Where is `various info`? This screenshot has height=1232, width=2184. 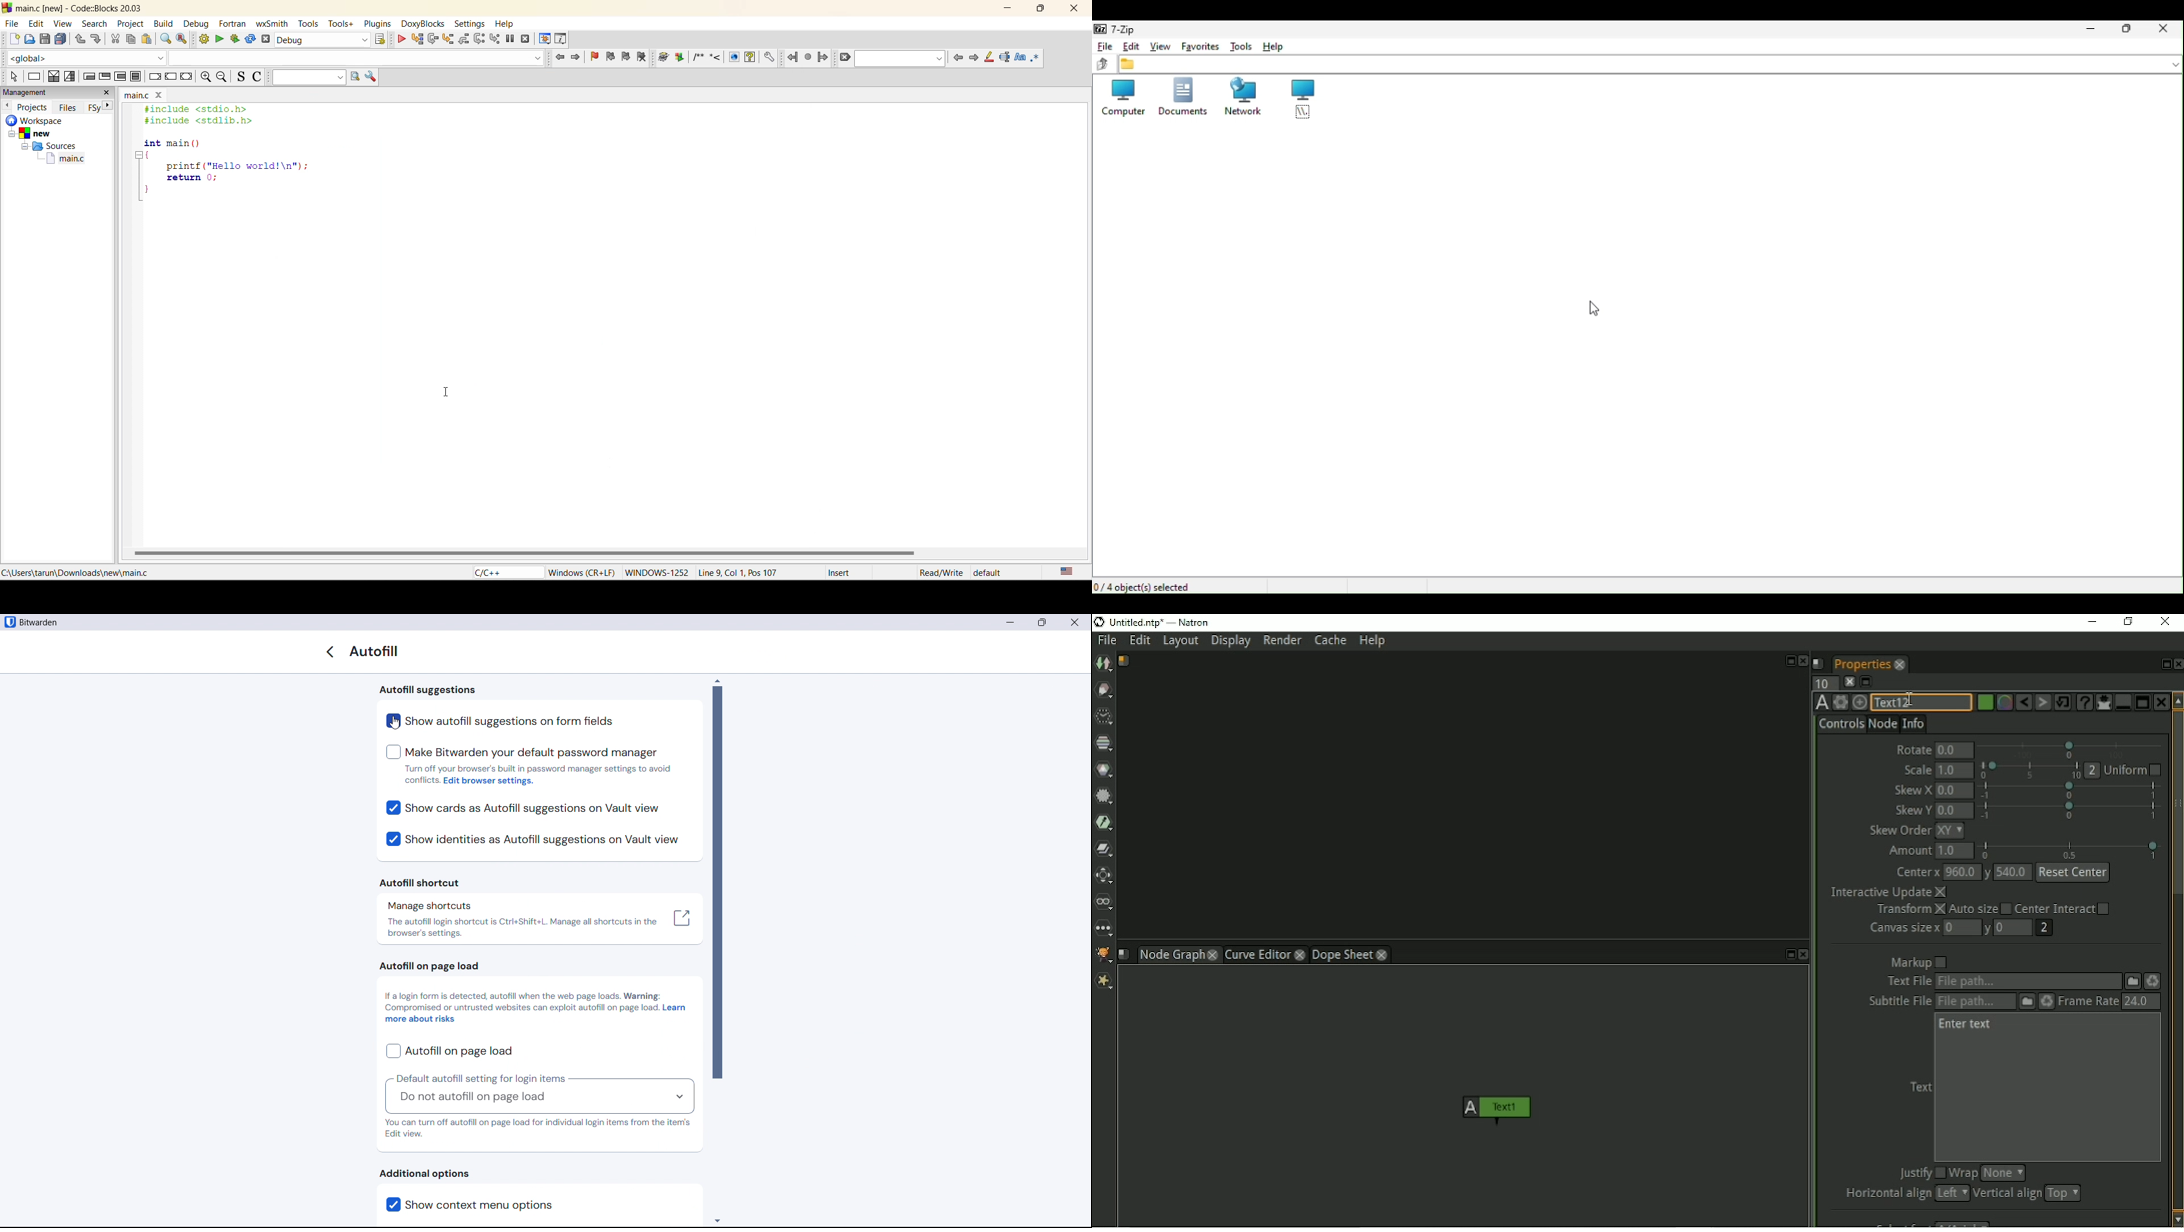
various info is located at coordinates (561, 39).